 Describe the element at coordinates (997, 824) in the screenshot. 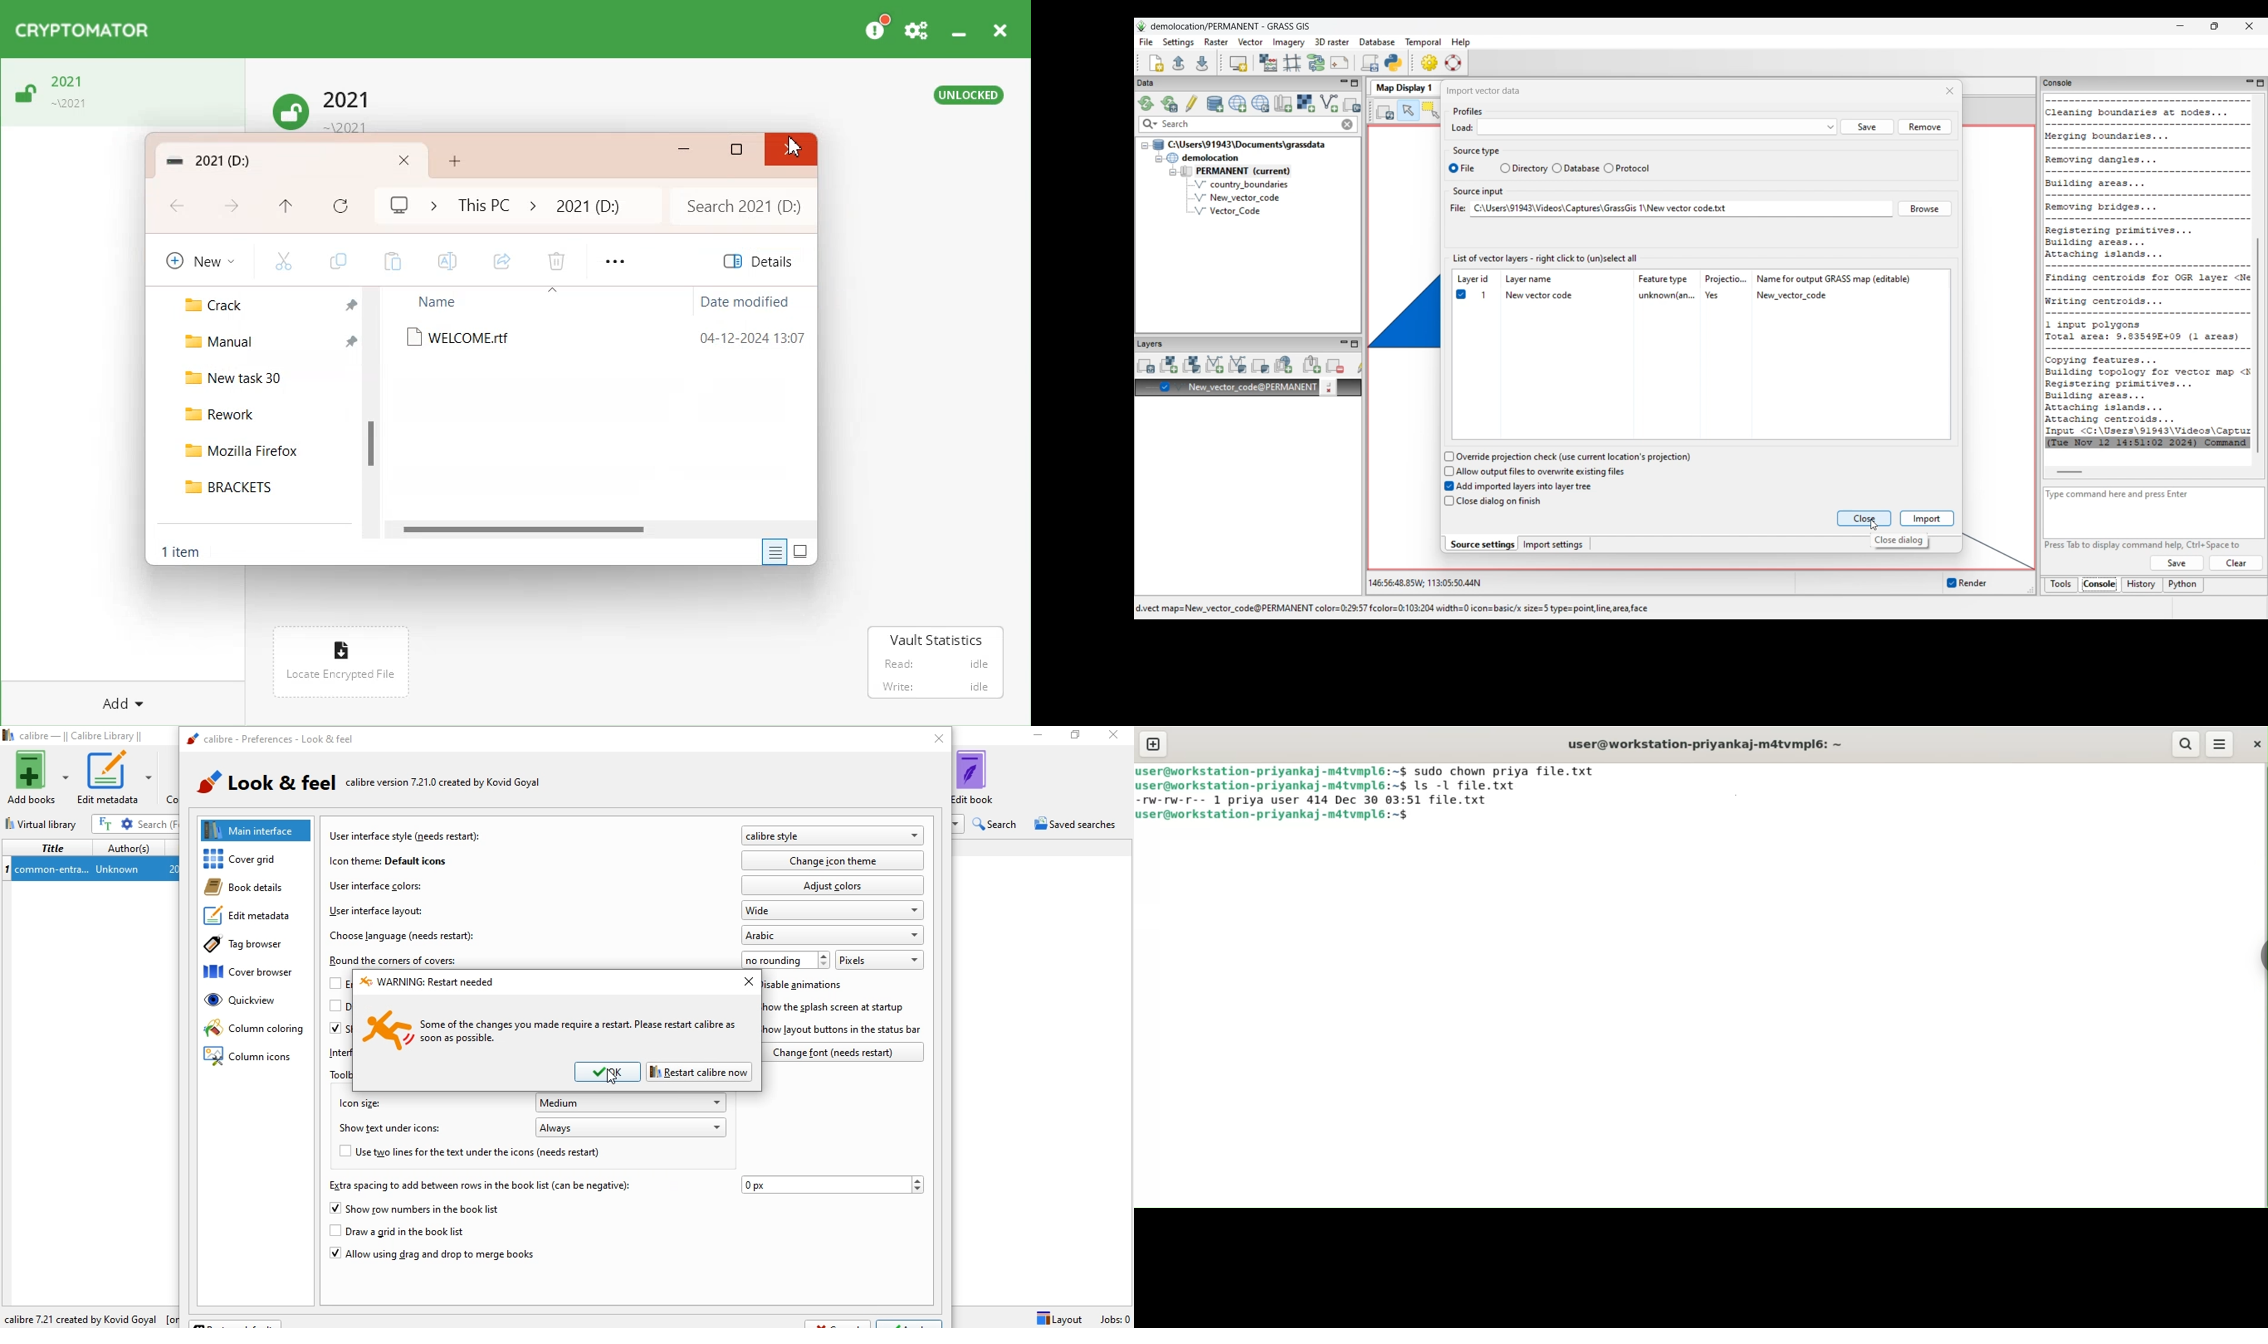

I see `Search` at that location.